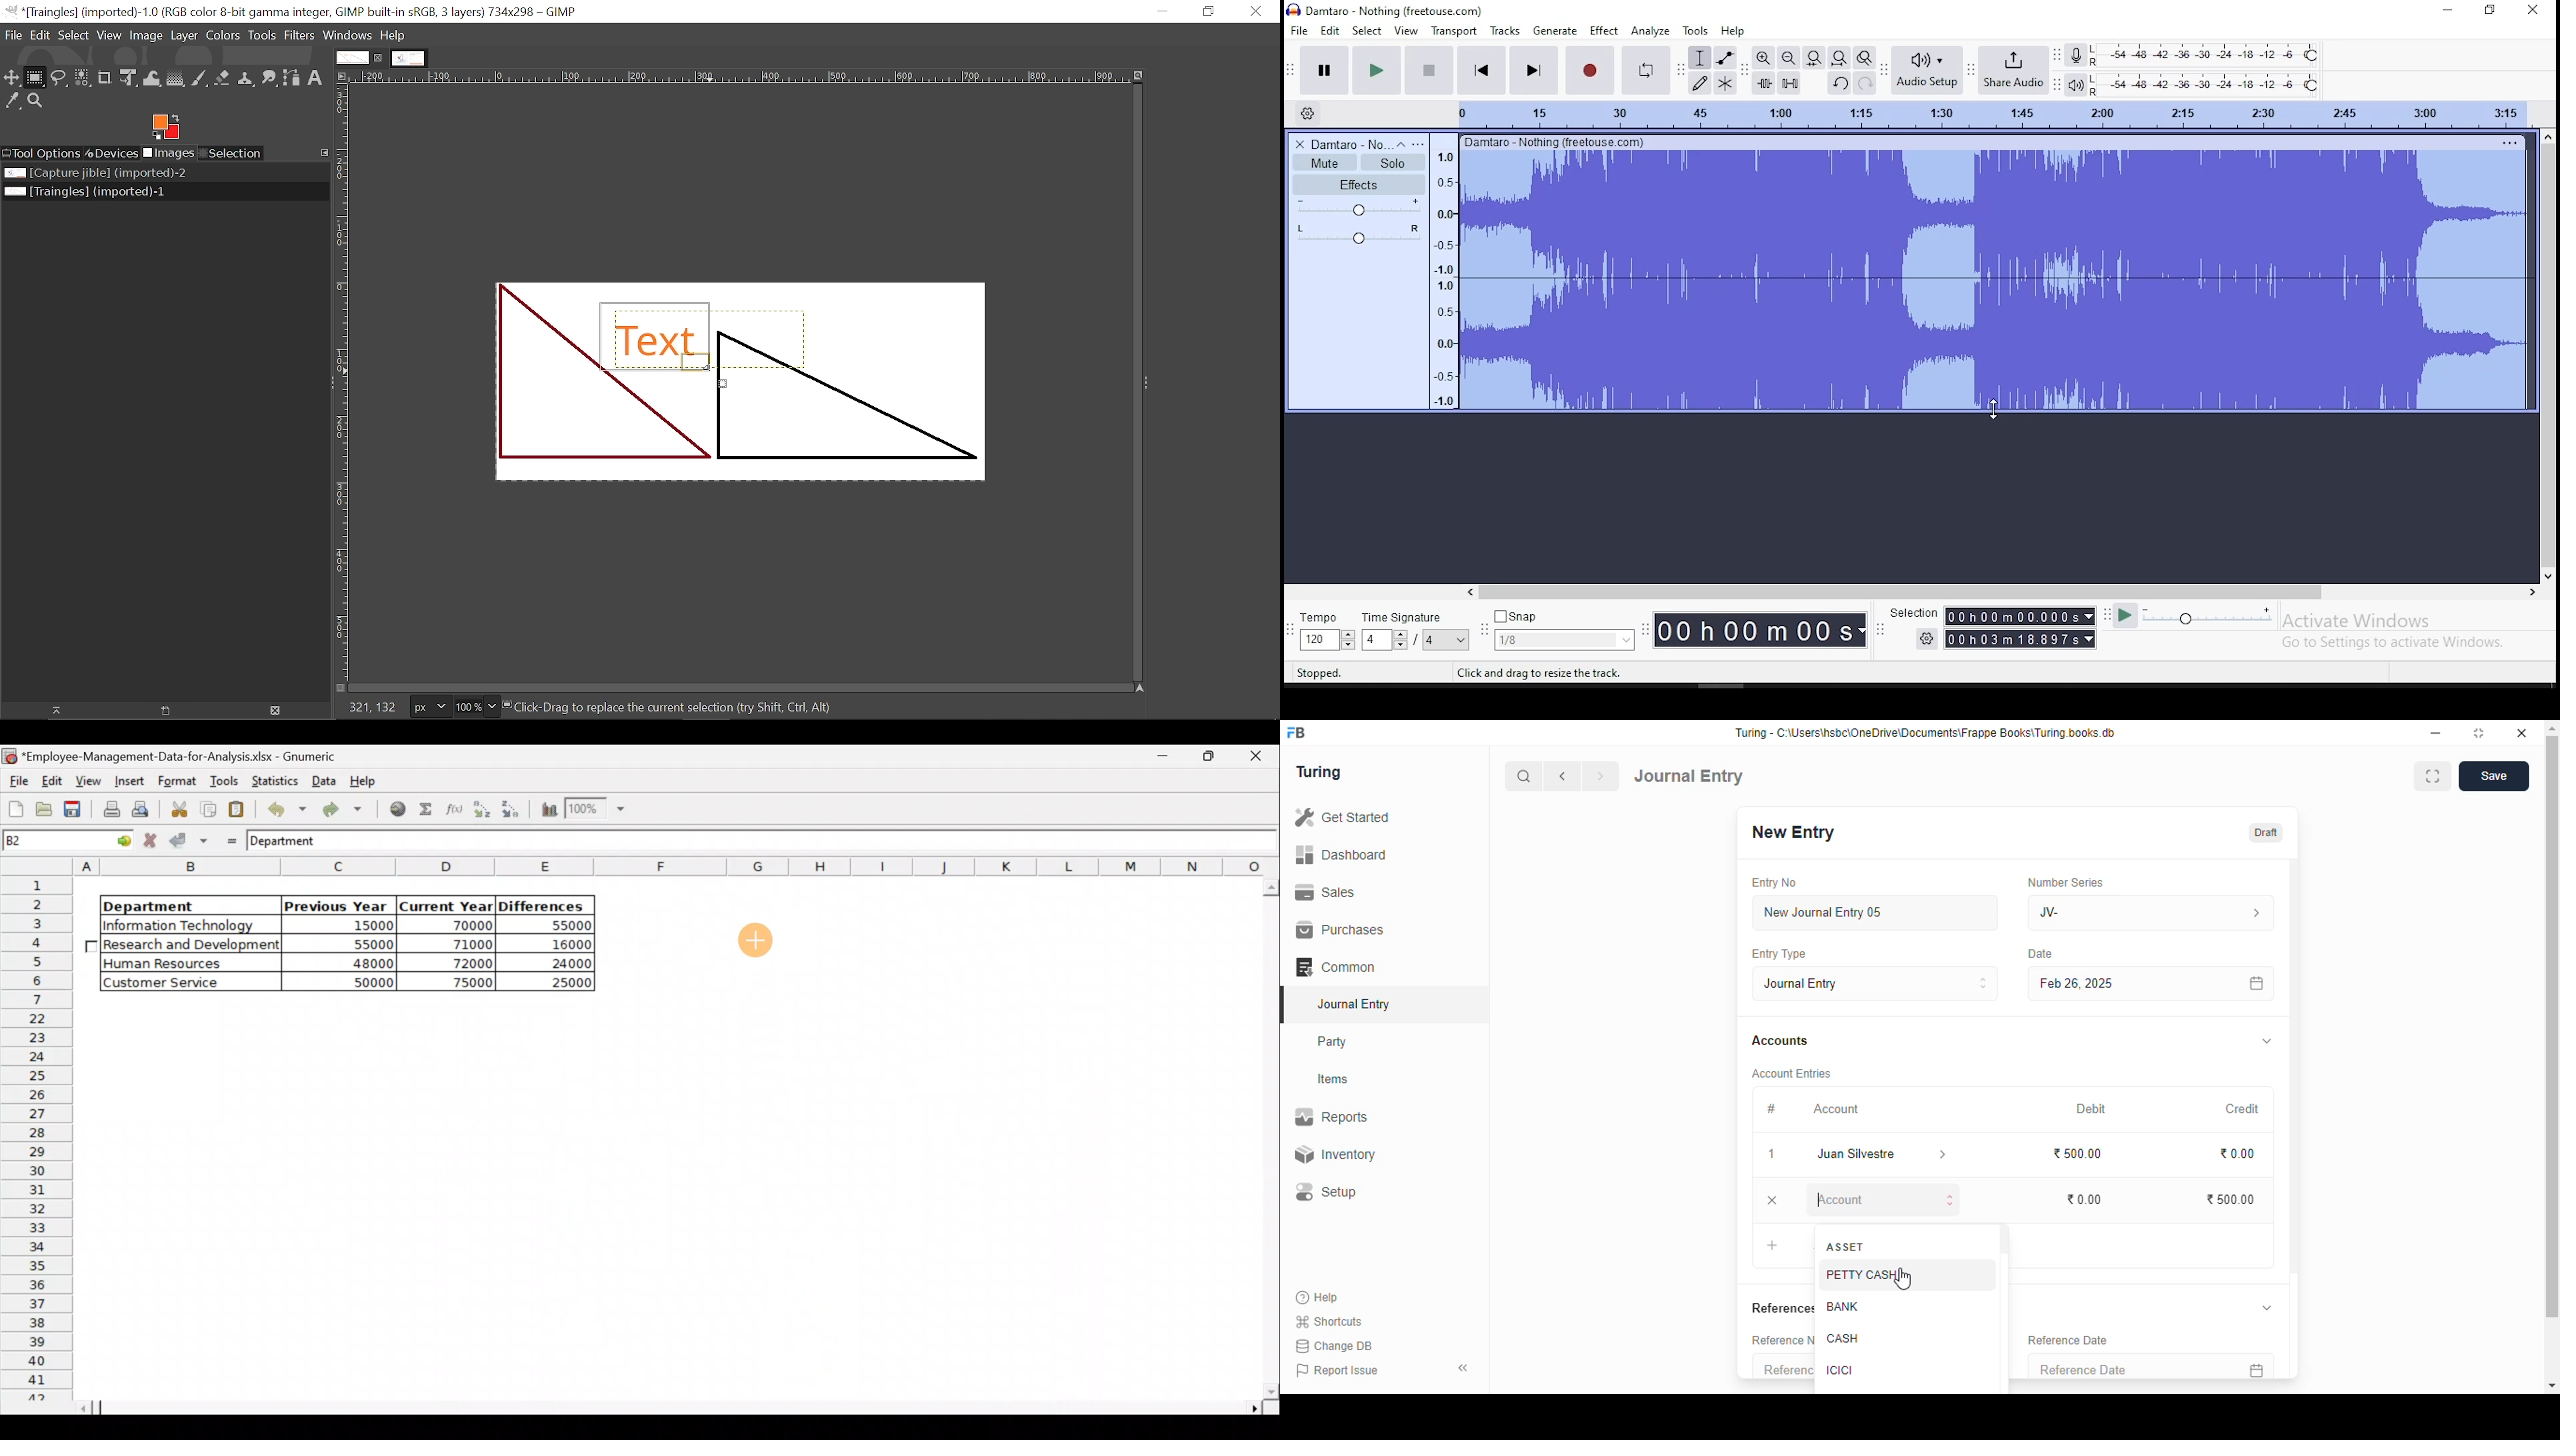 This screenshot has height=1456, width=2576. What do you see at coordinates (1358, 233) in the screenshot?
I see `pan` at bounding box center [1358, 233].